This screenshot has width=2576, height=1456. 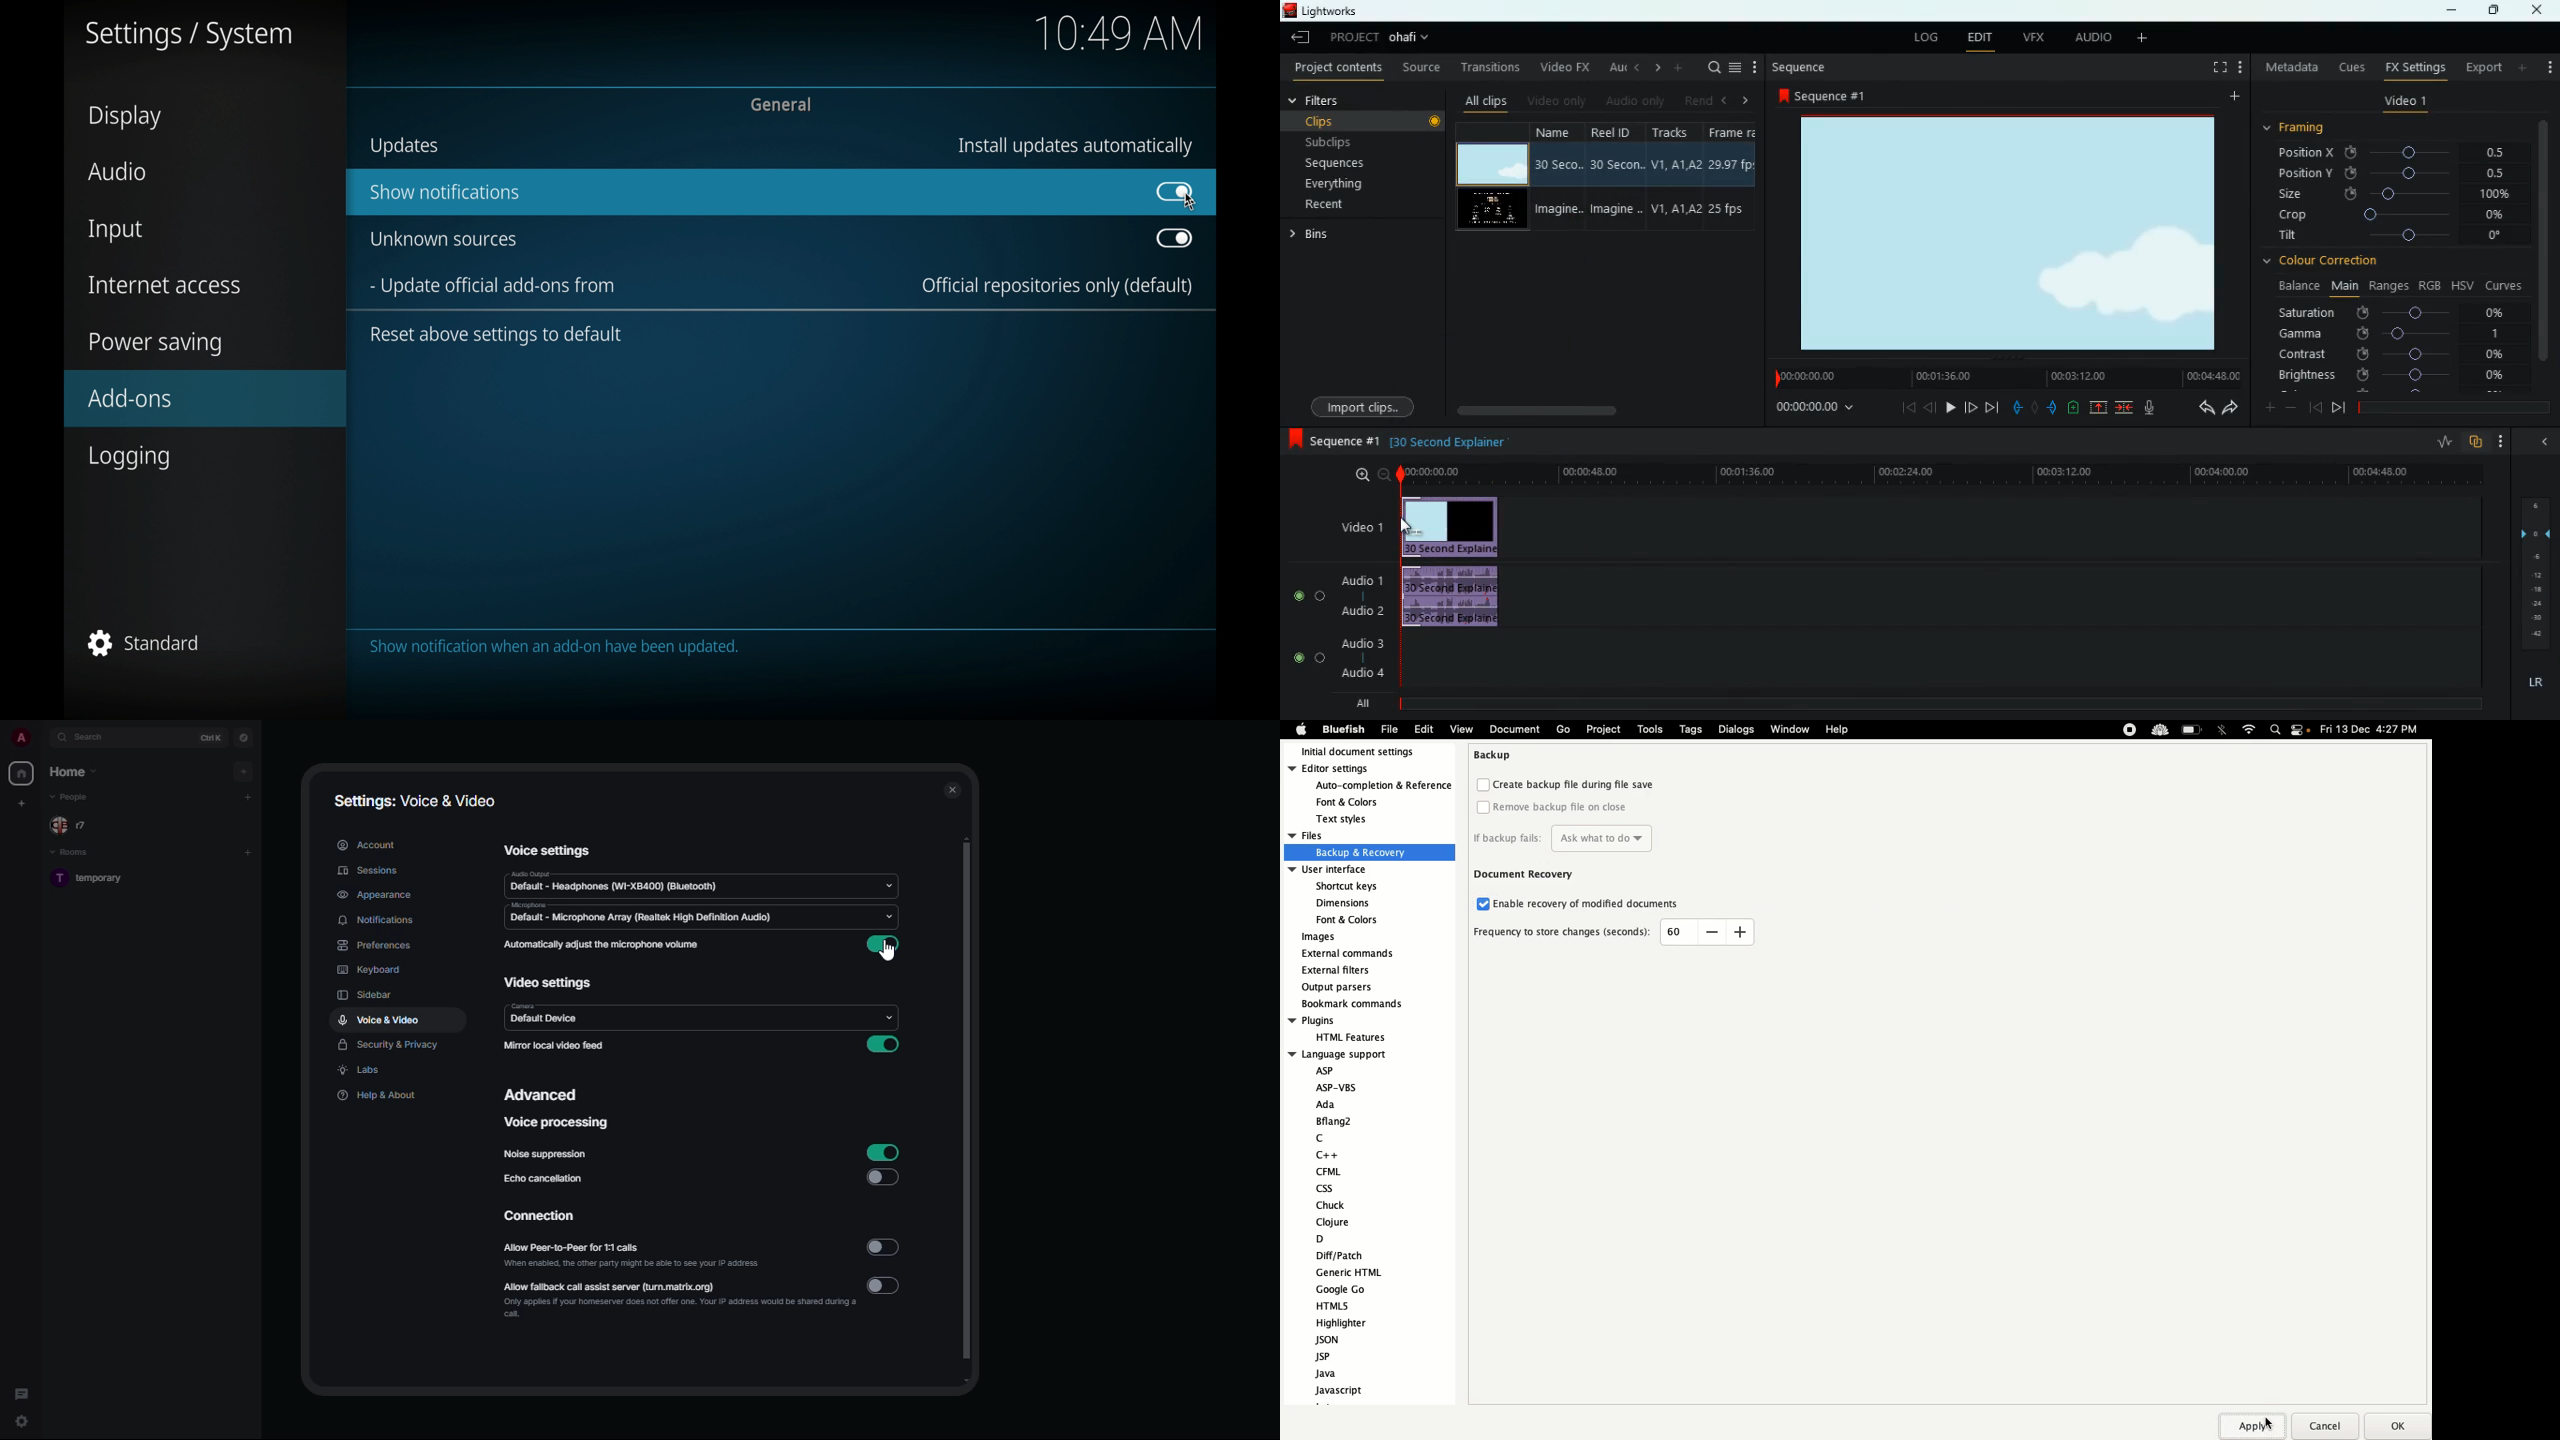 What do you see at coordinates (2534, 556) in the screenshot?
I see `-6 (layer)` at bounding box center [2534, 556].